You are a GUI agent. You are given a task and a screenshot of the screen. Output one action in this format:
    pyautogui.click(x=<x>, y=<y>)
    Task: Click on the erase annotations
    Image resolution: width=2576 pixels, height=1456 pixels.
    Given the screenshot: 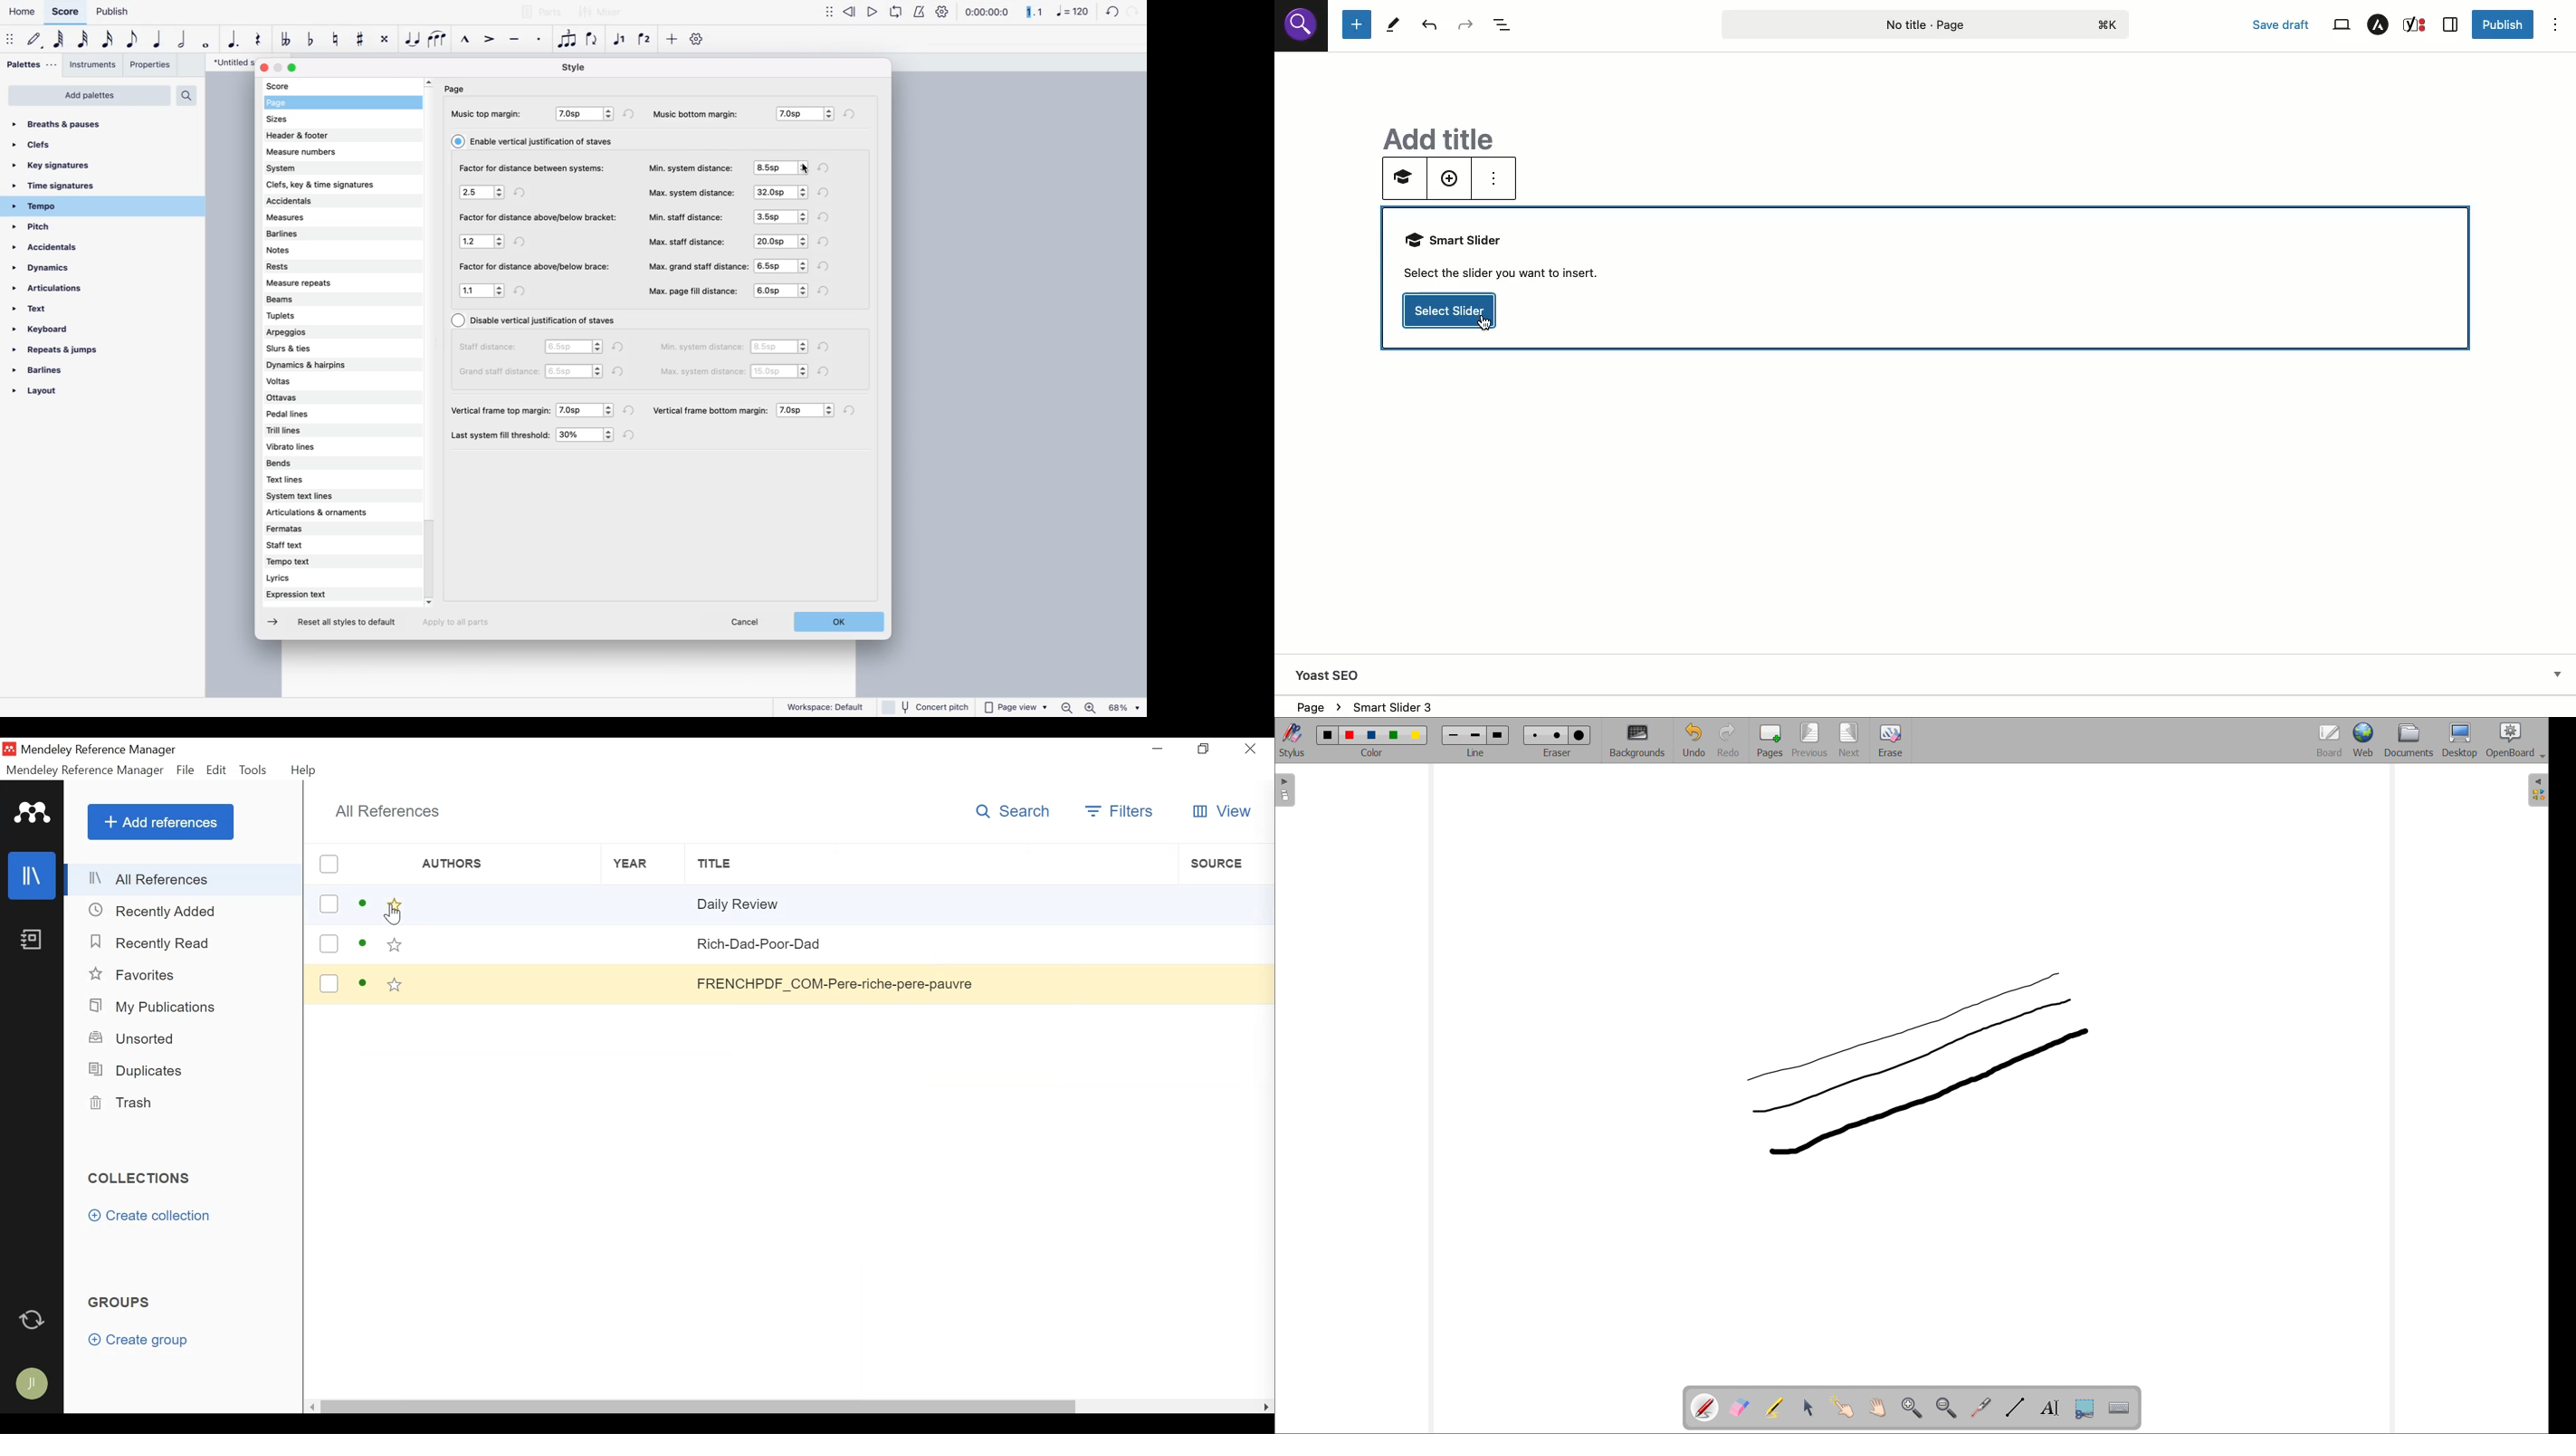 What is the action you would take?
    pyautogui.click(x=1740, y=1407)
    